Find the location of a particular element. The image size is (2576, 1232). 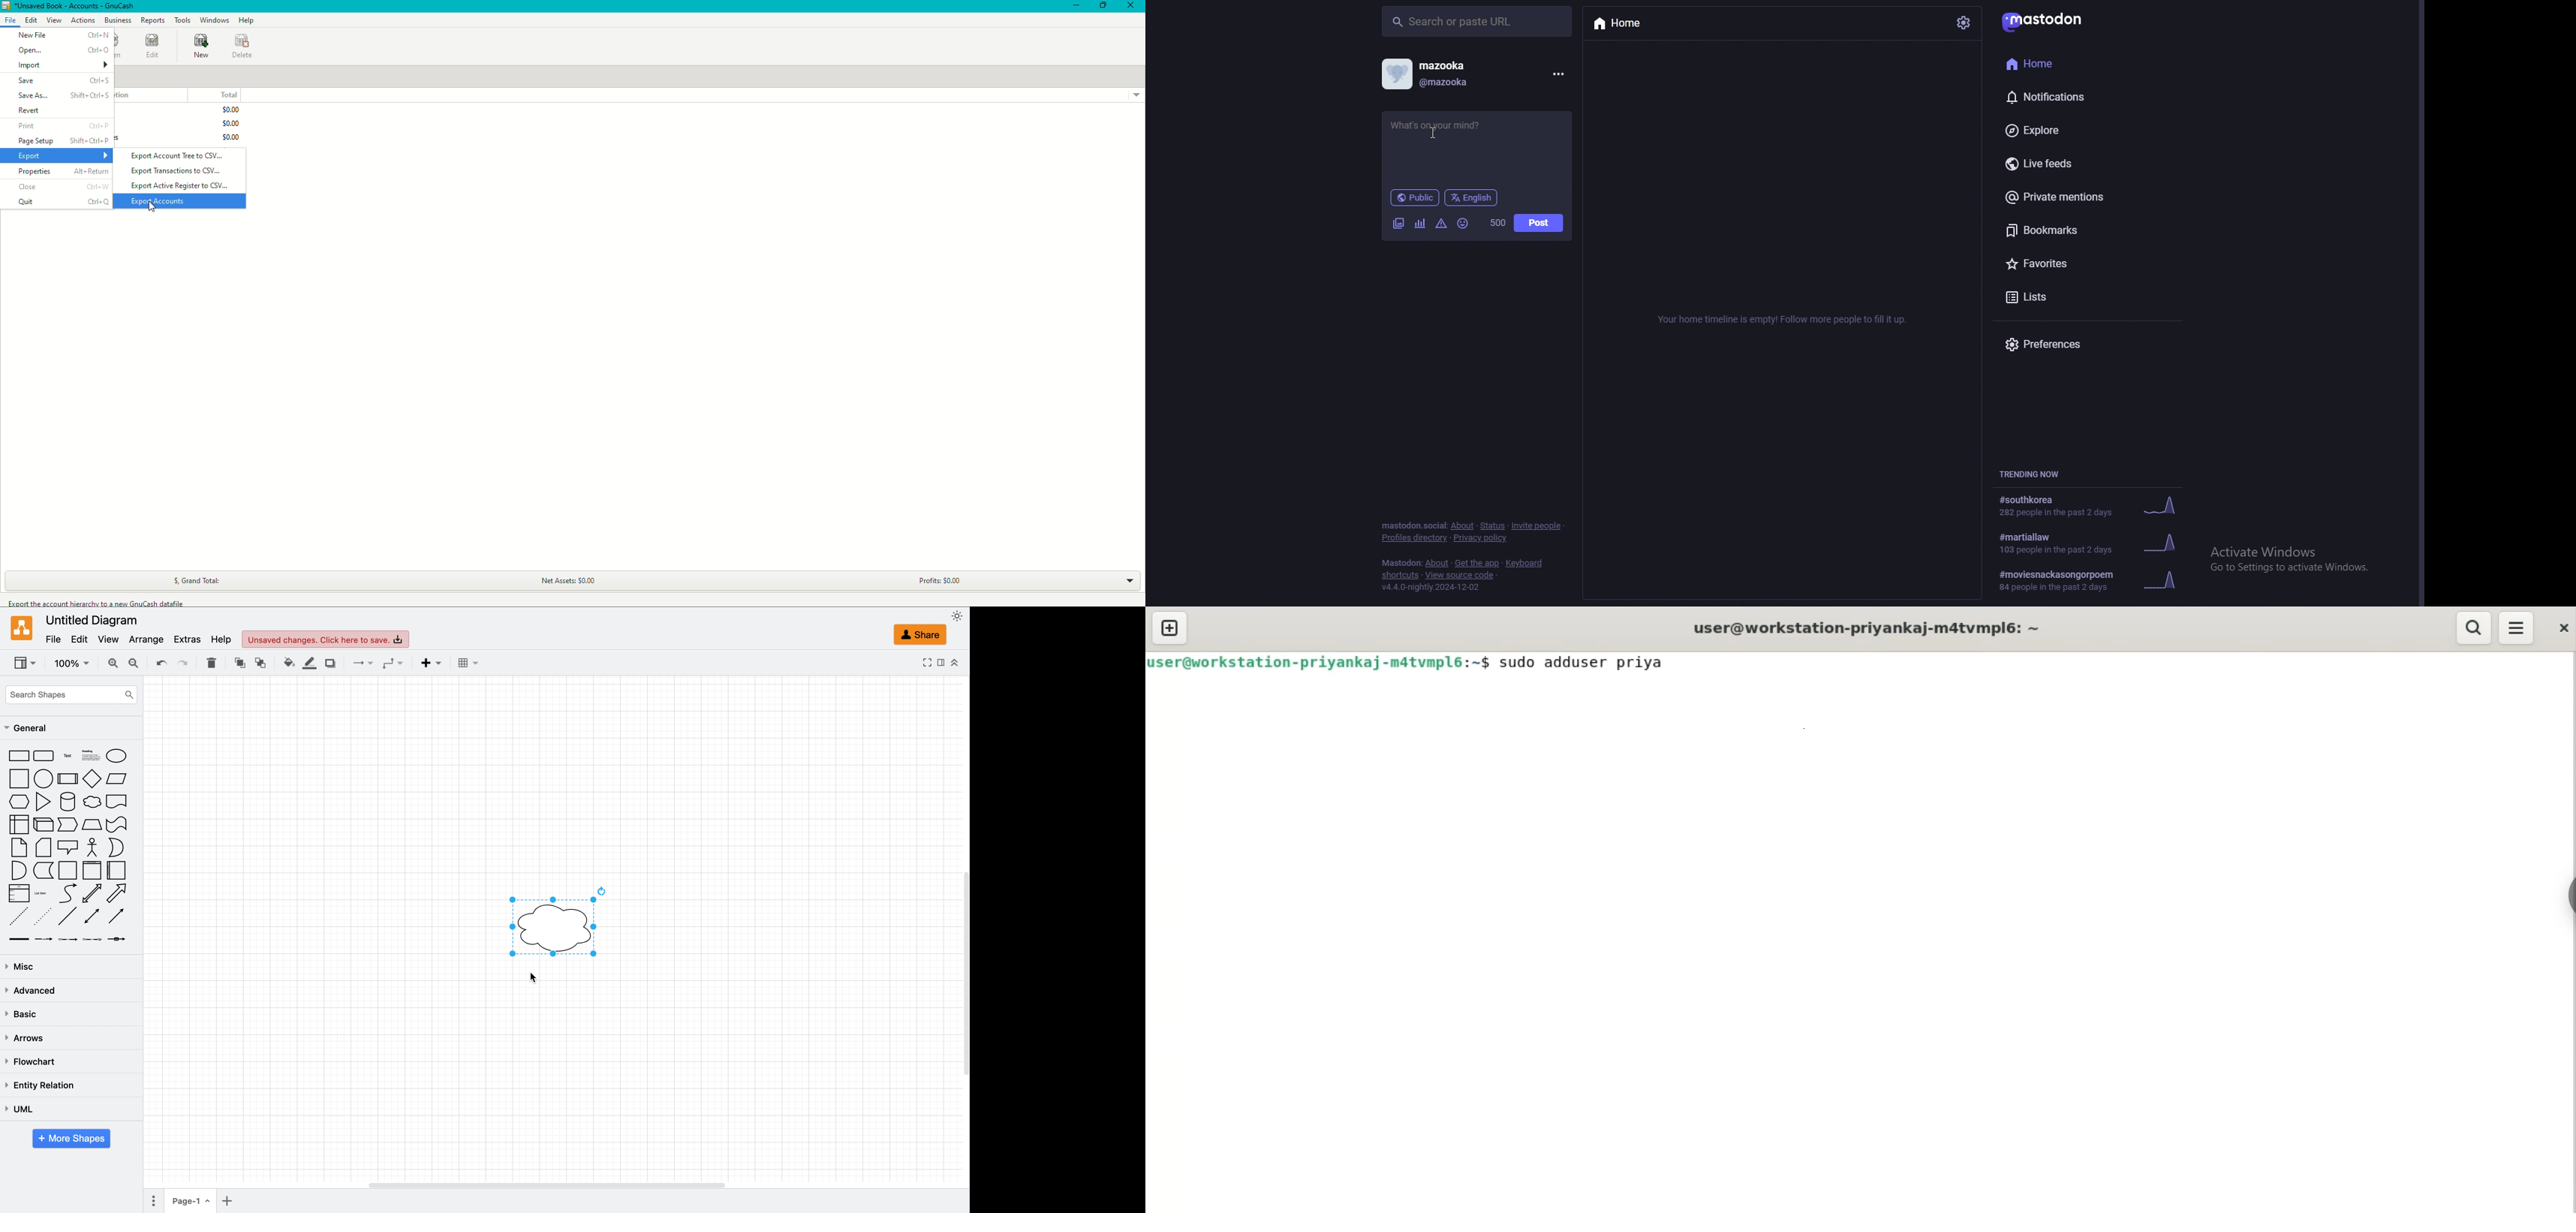

appearence is located at coordinates (959, 616).